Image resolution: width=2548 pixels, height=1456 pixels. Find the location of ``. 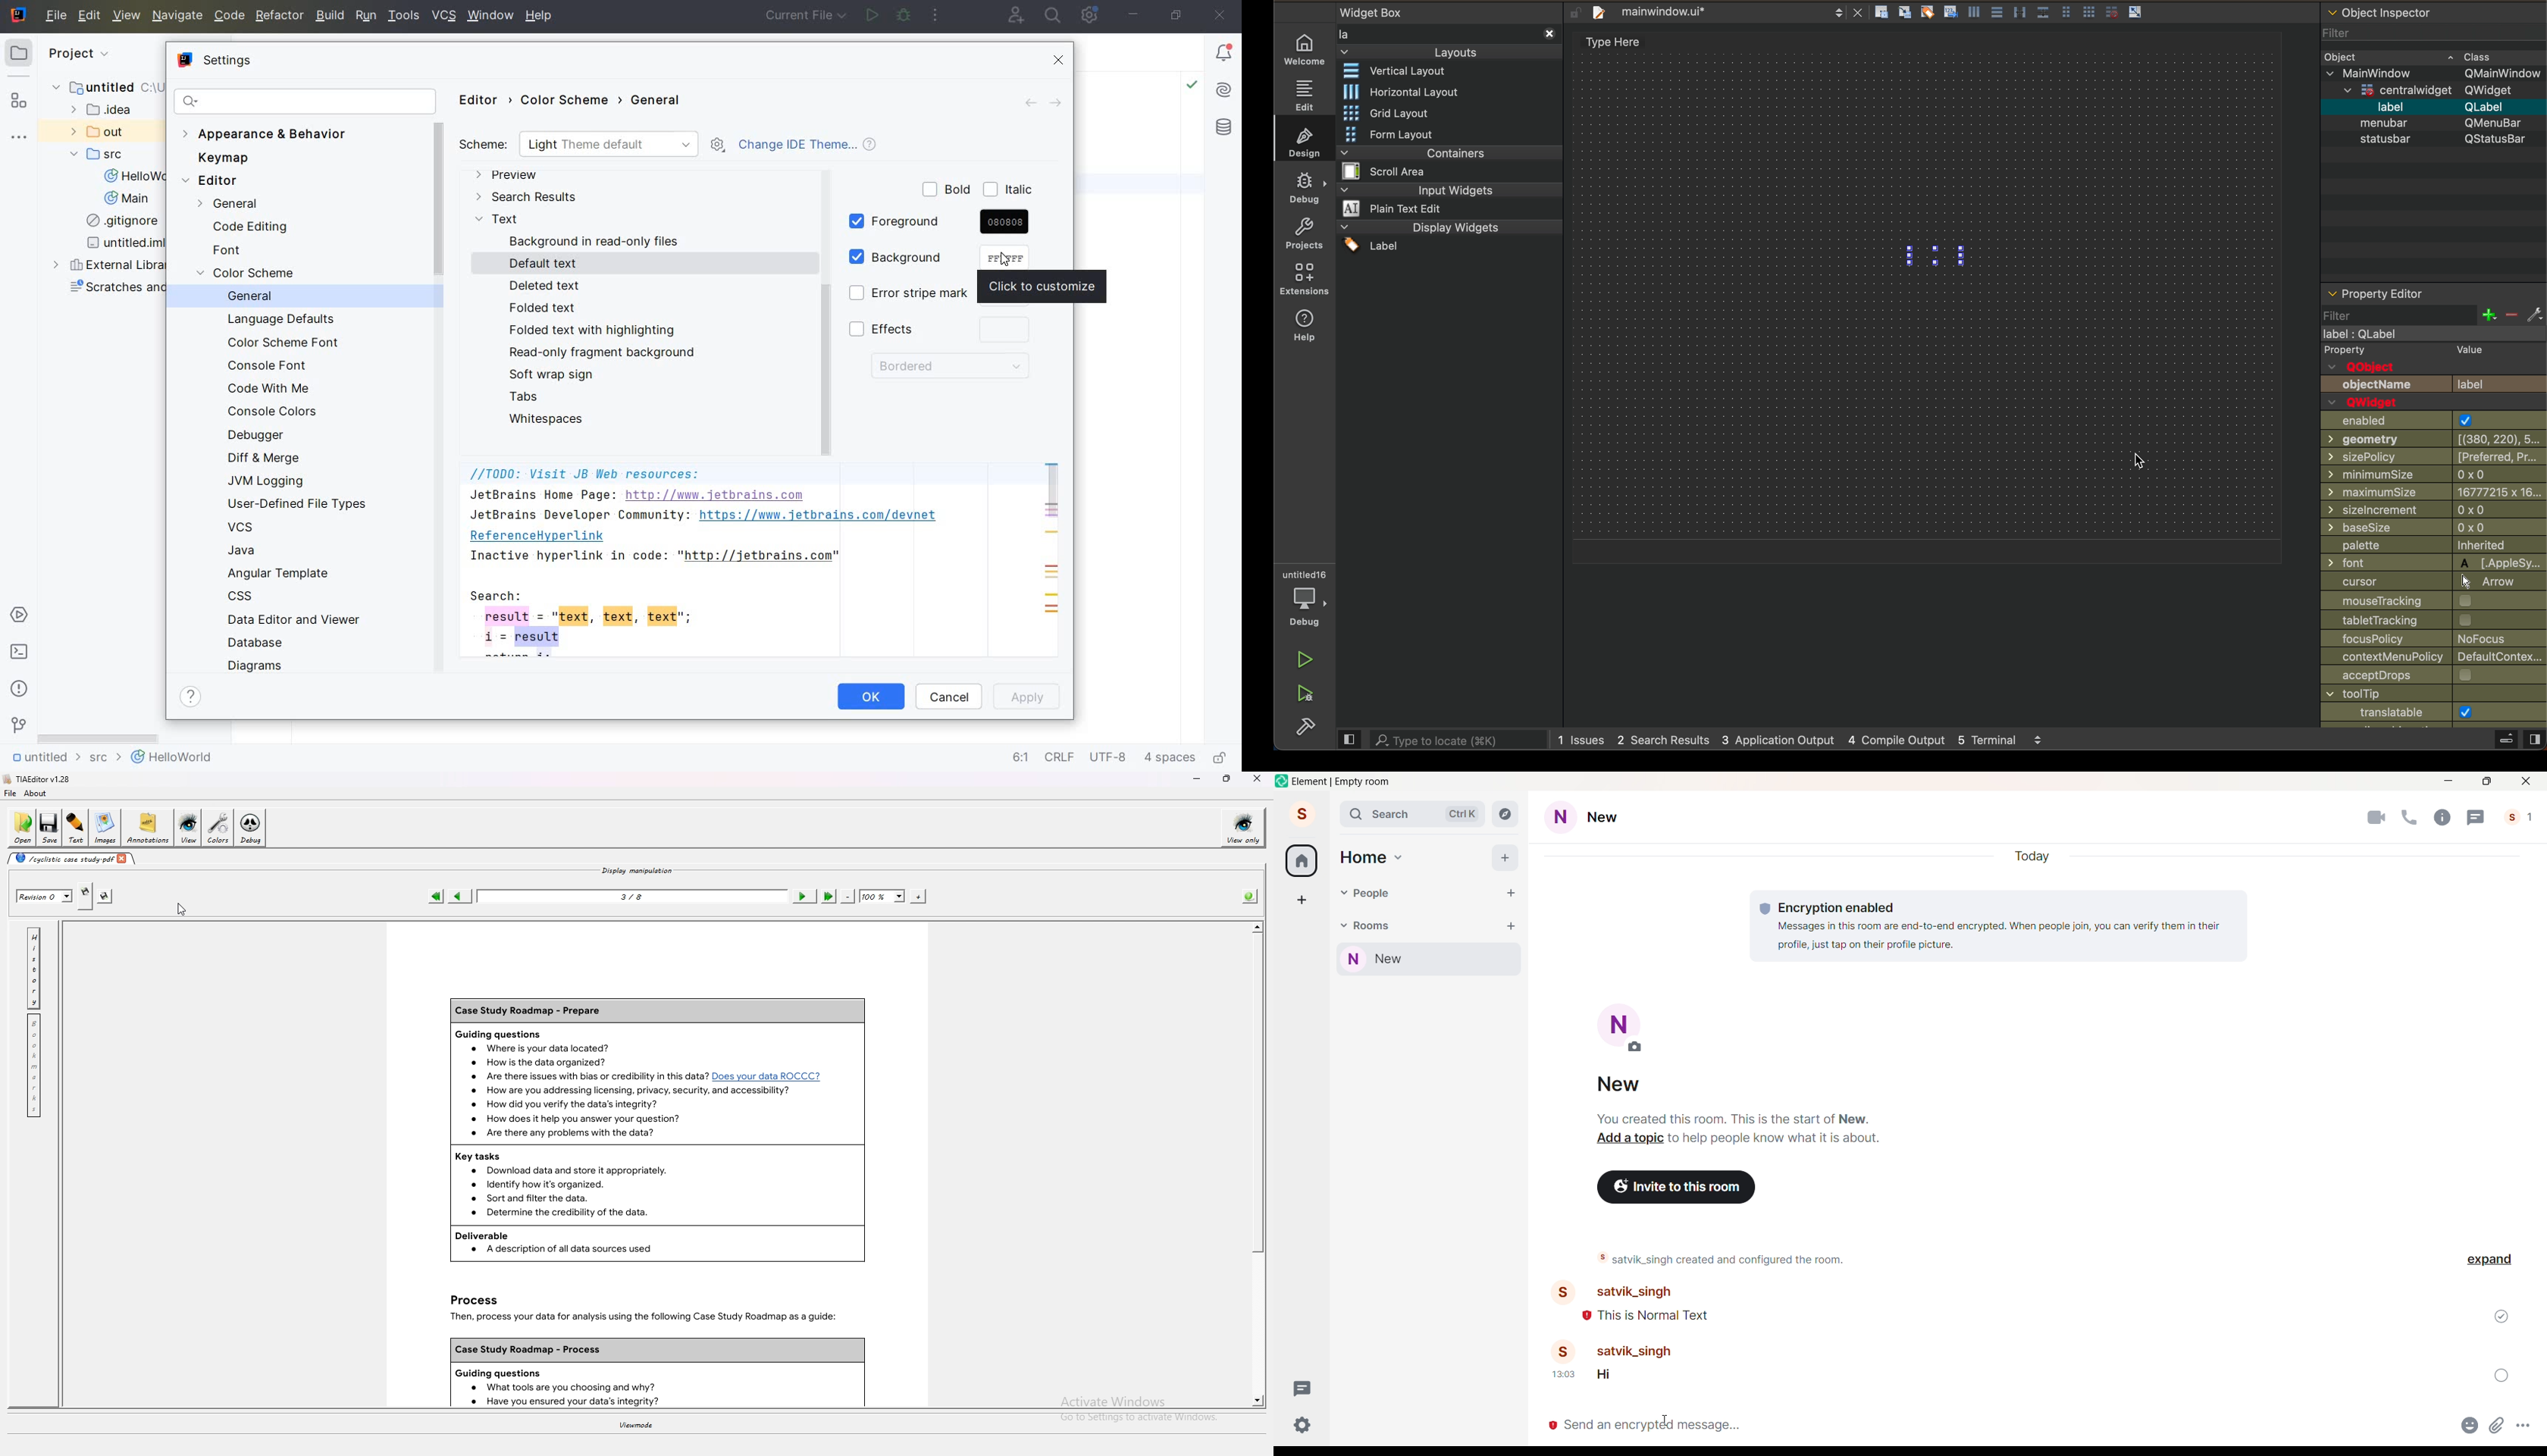

 is located at coordinates (2434, 695).